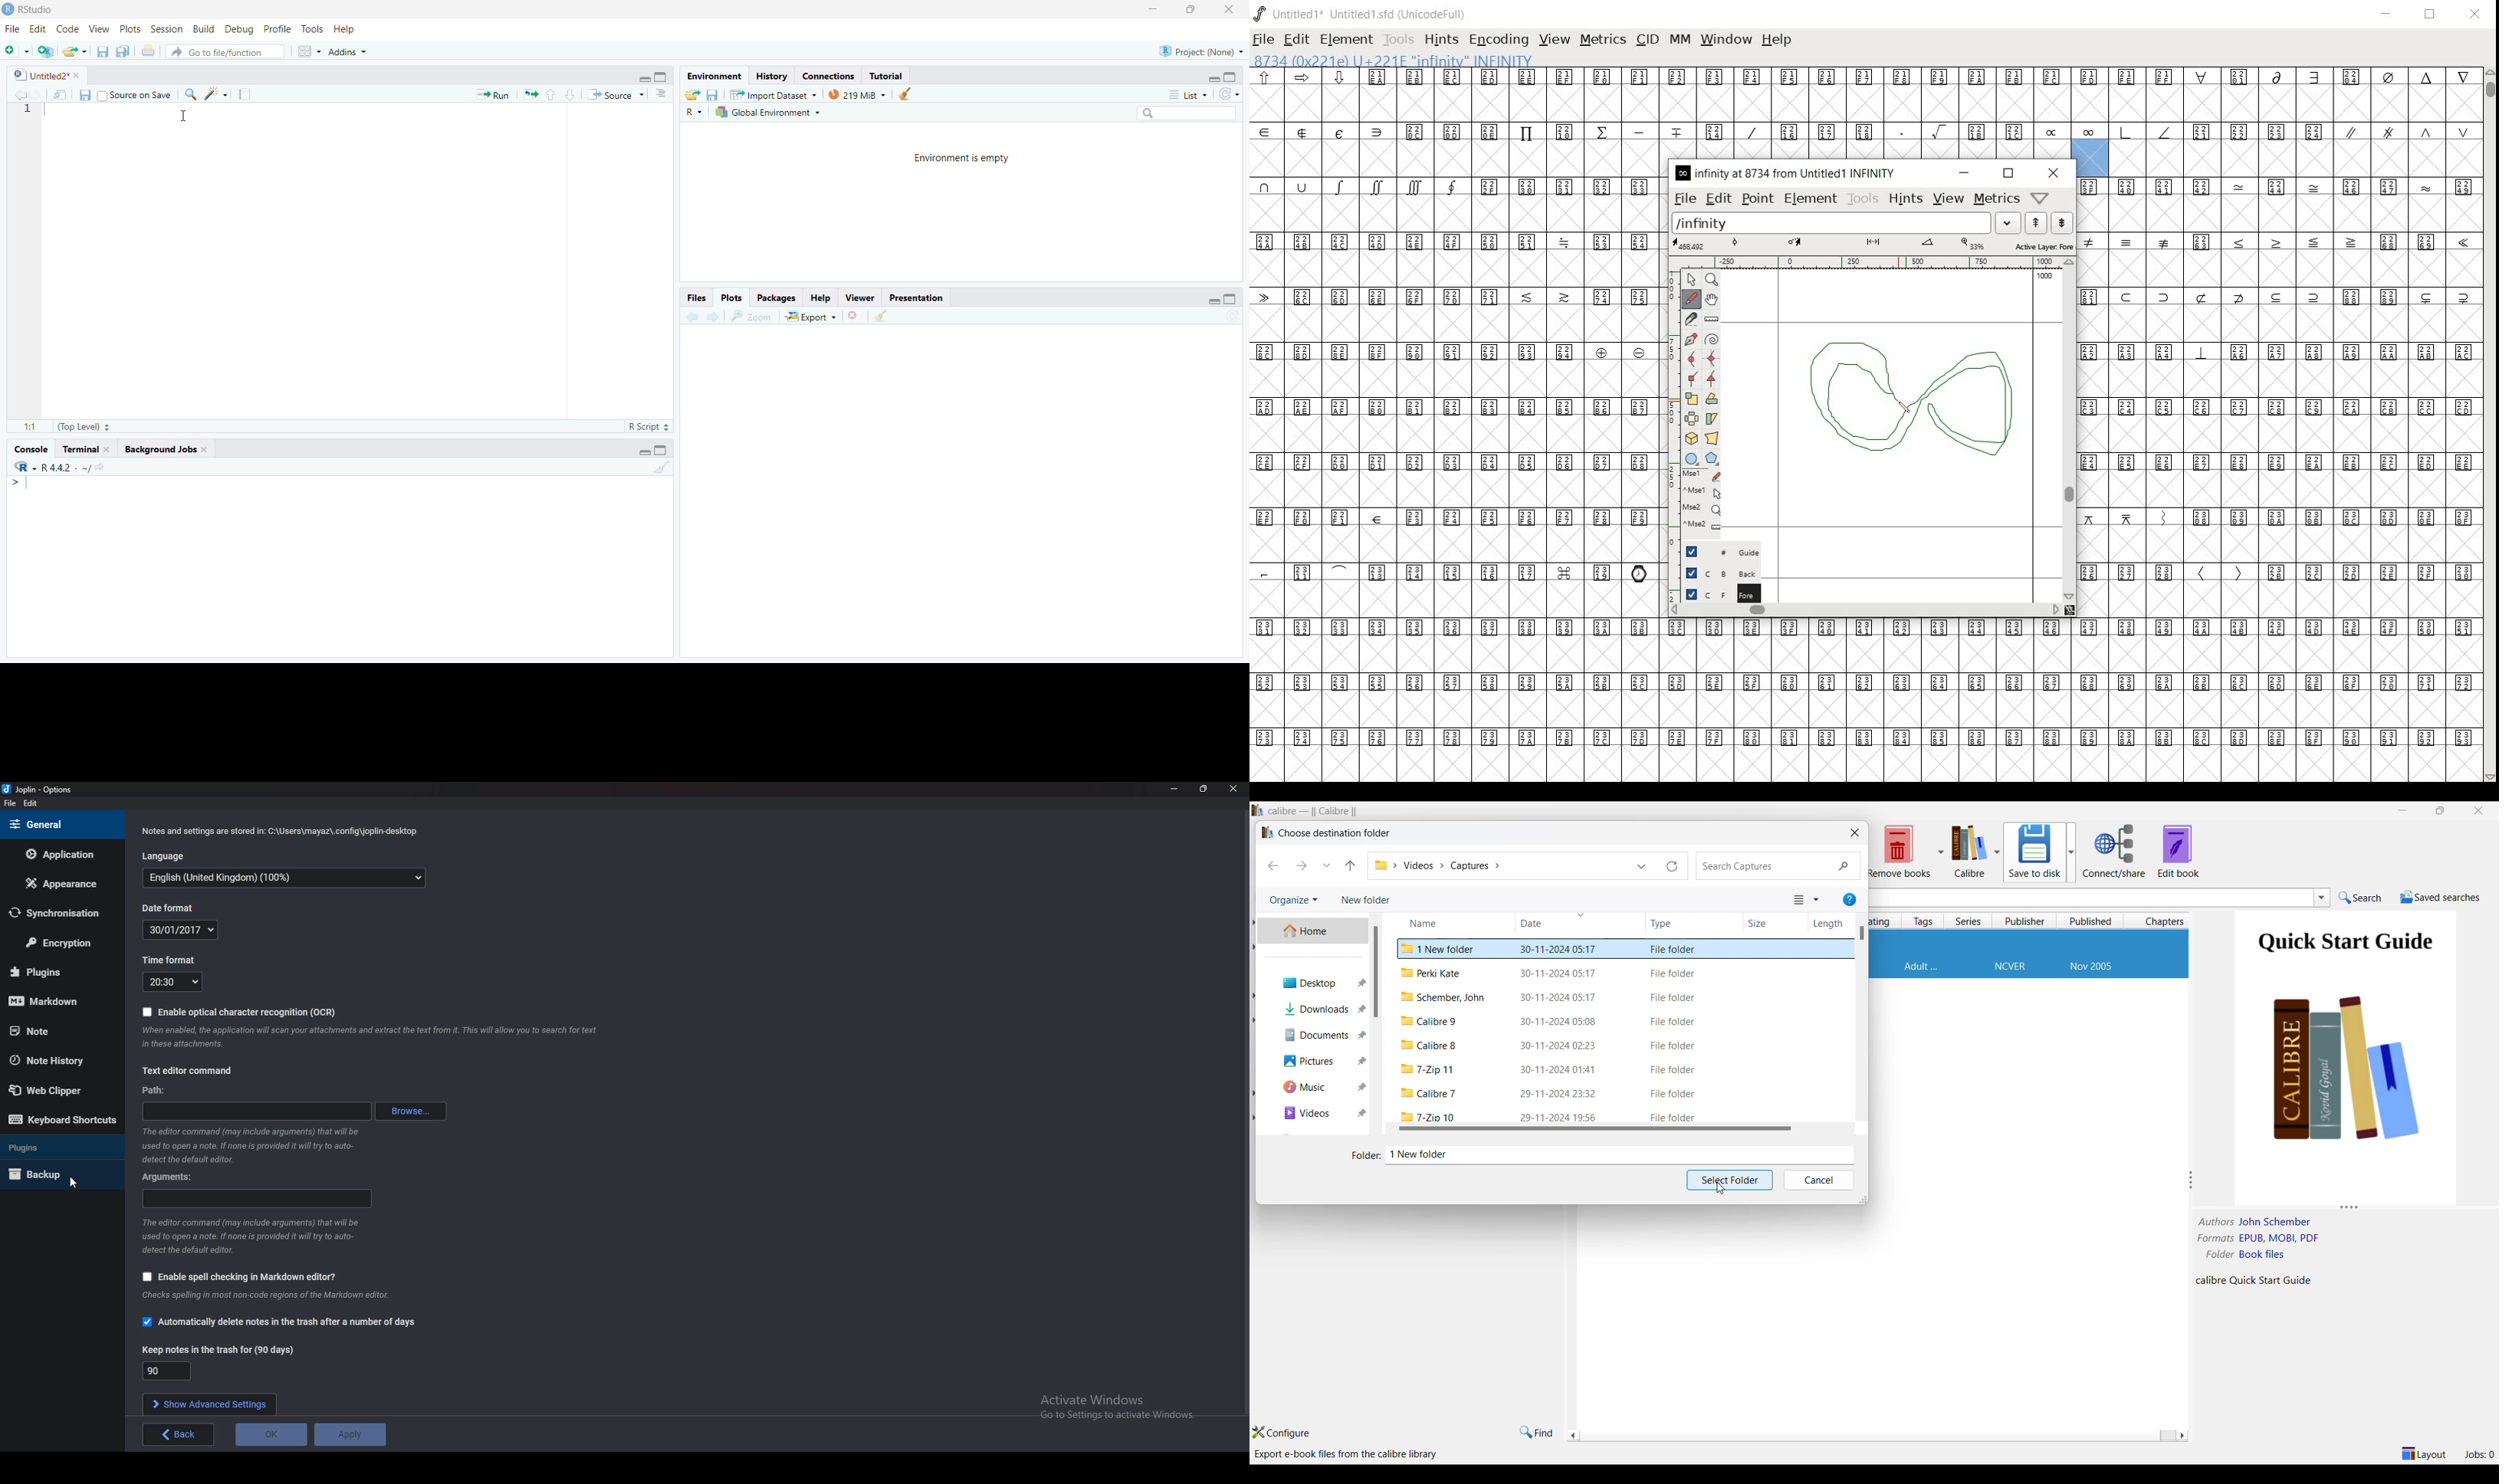 Image resolution: width=2520 pixels, height=1484 pixels. What do you see at coordinates (493, 94) in the screenshot?
I see `Run current line or section` at bounding box center [493, 94].